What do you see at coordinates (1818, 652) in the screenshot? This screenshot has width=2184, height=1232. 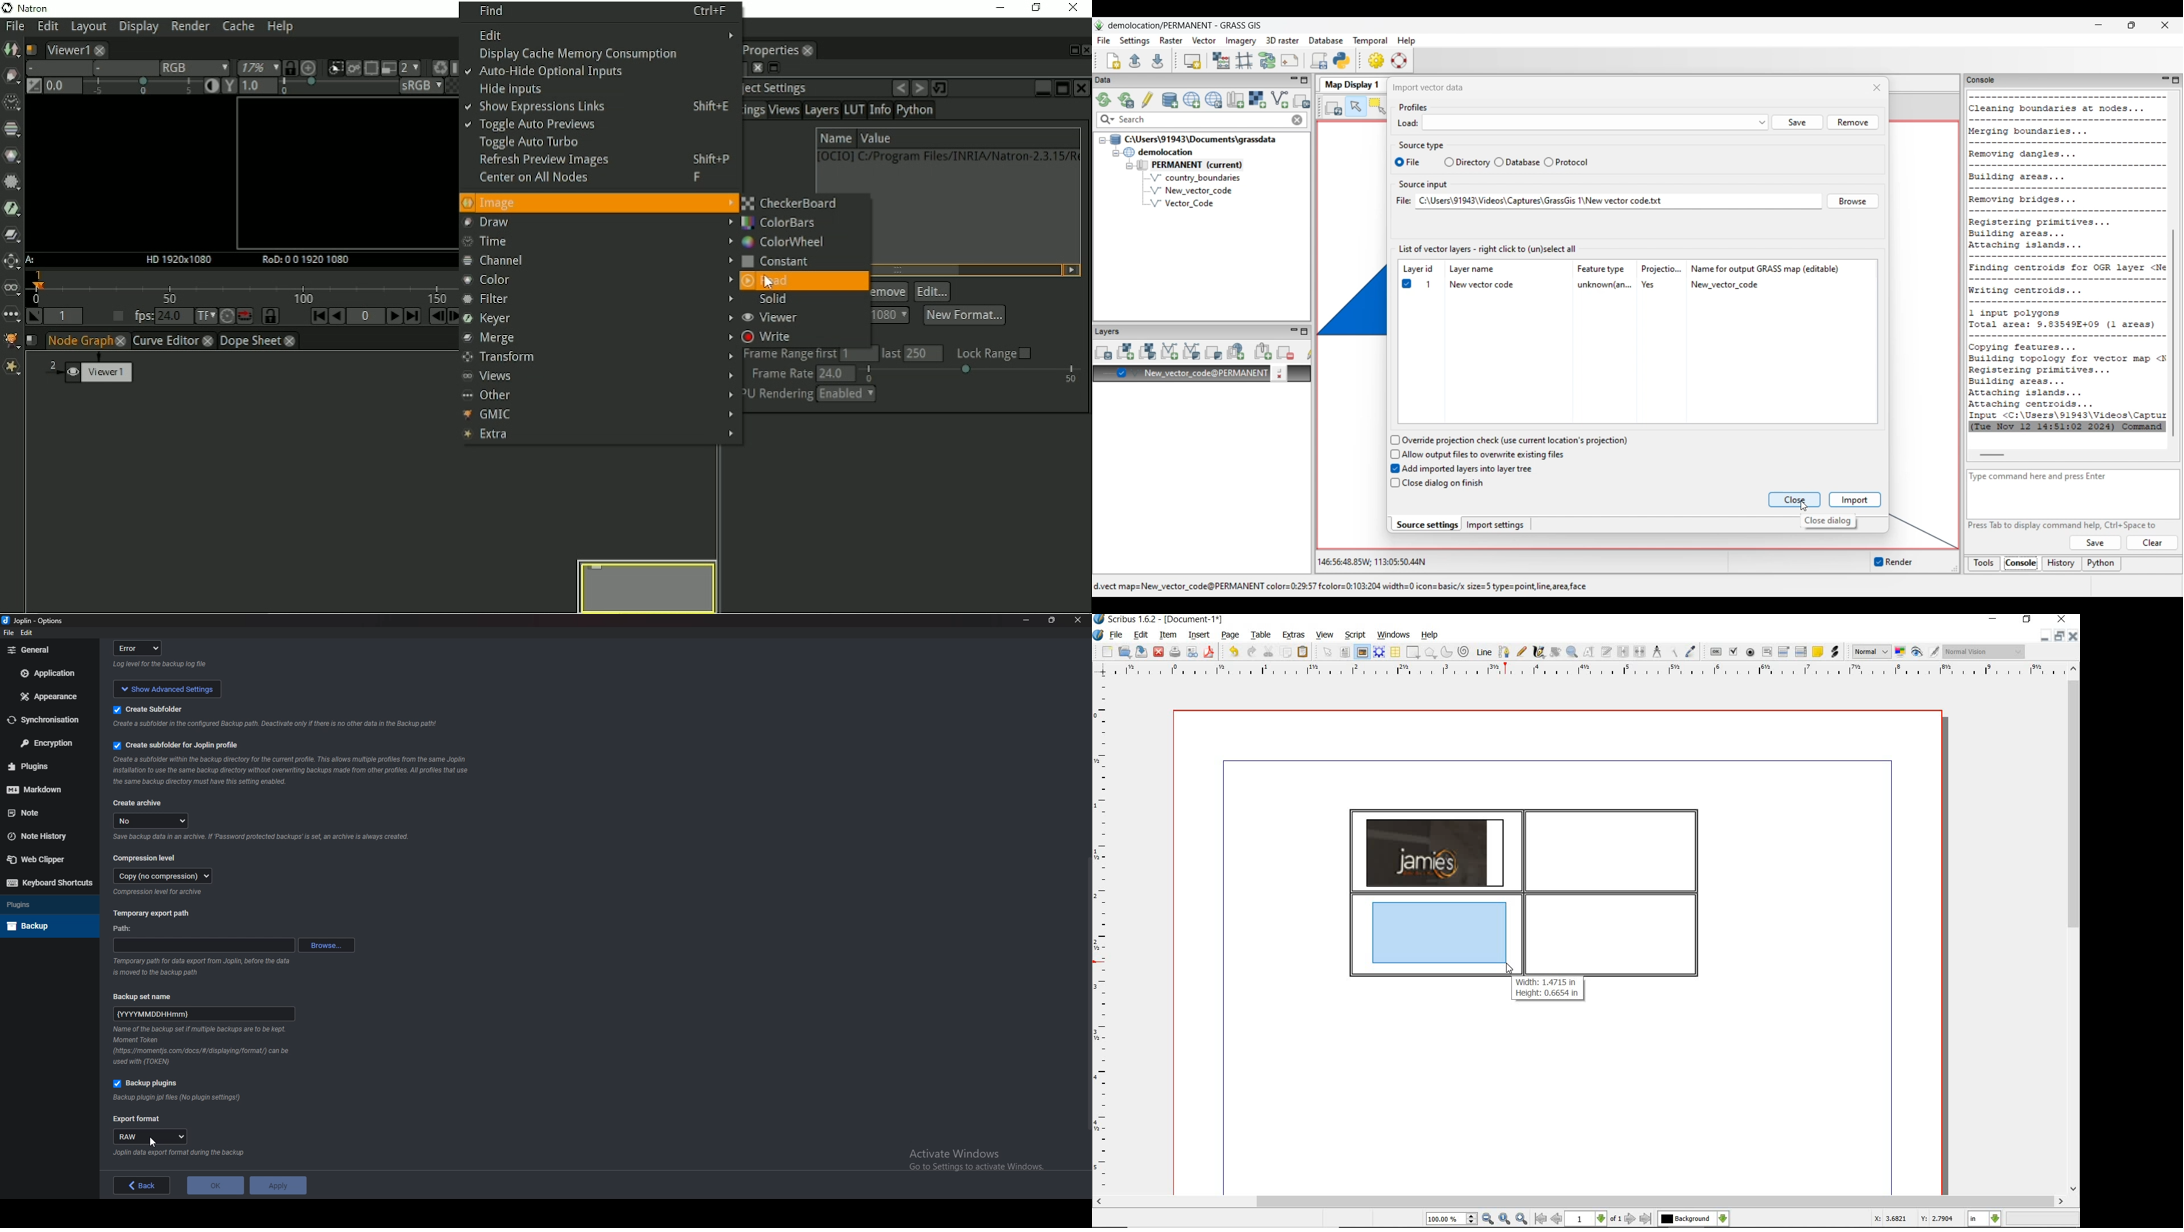 I see `text annotation` at bounding box center [1818, 652].